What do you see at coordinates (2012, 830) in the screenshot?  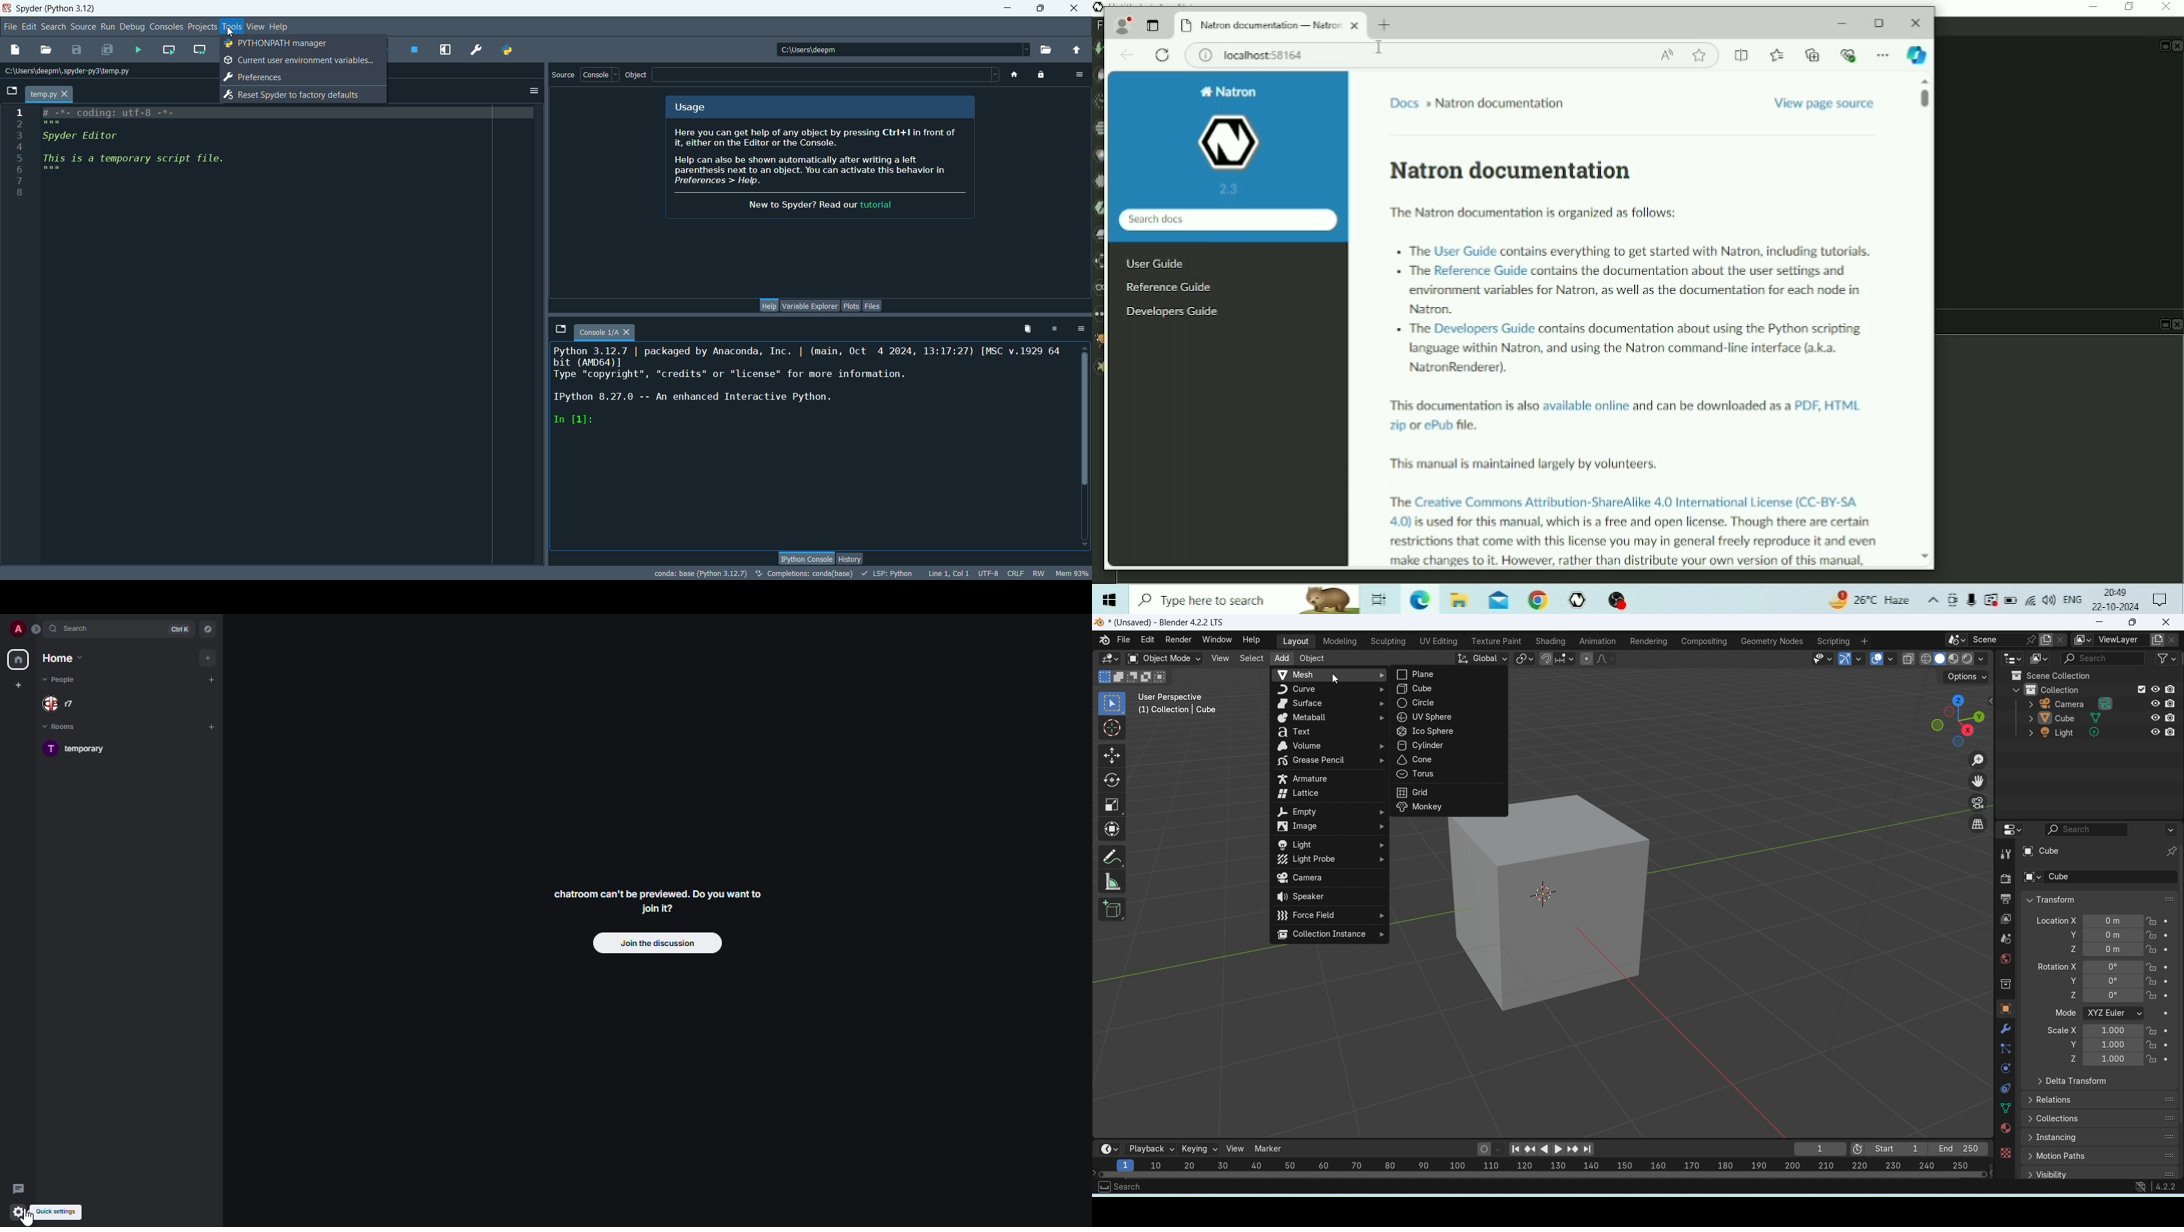 I see `Editor type` at bounding box center [2012, 830].